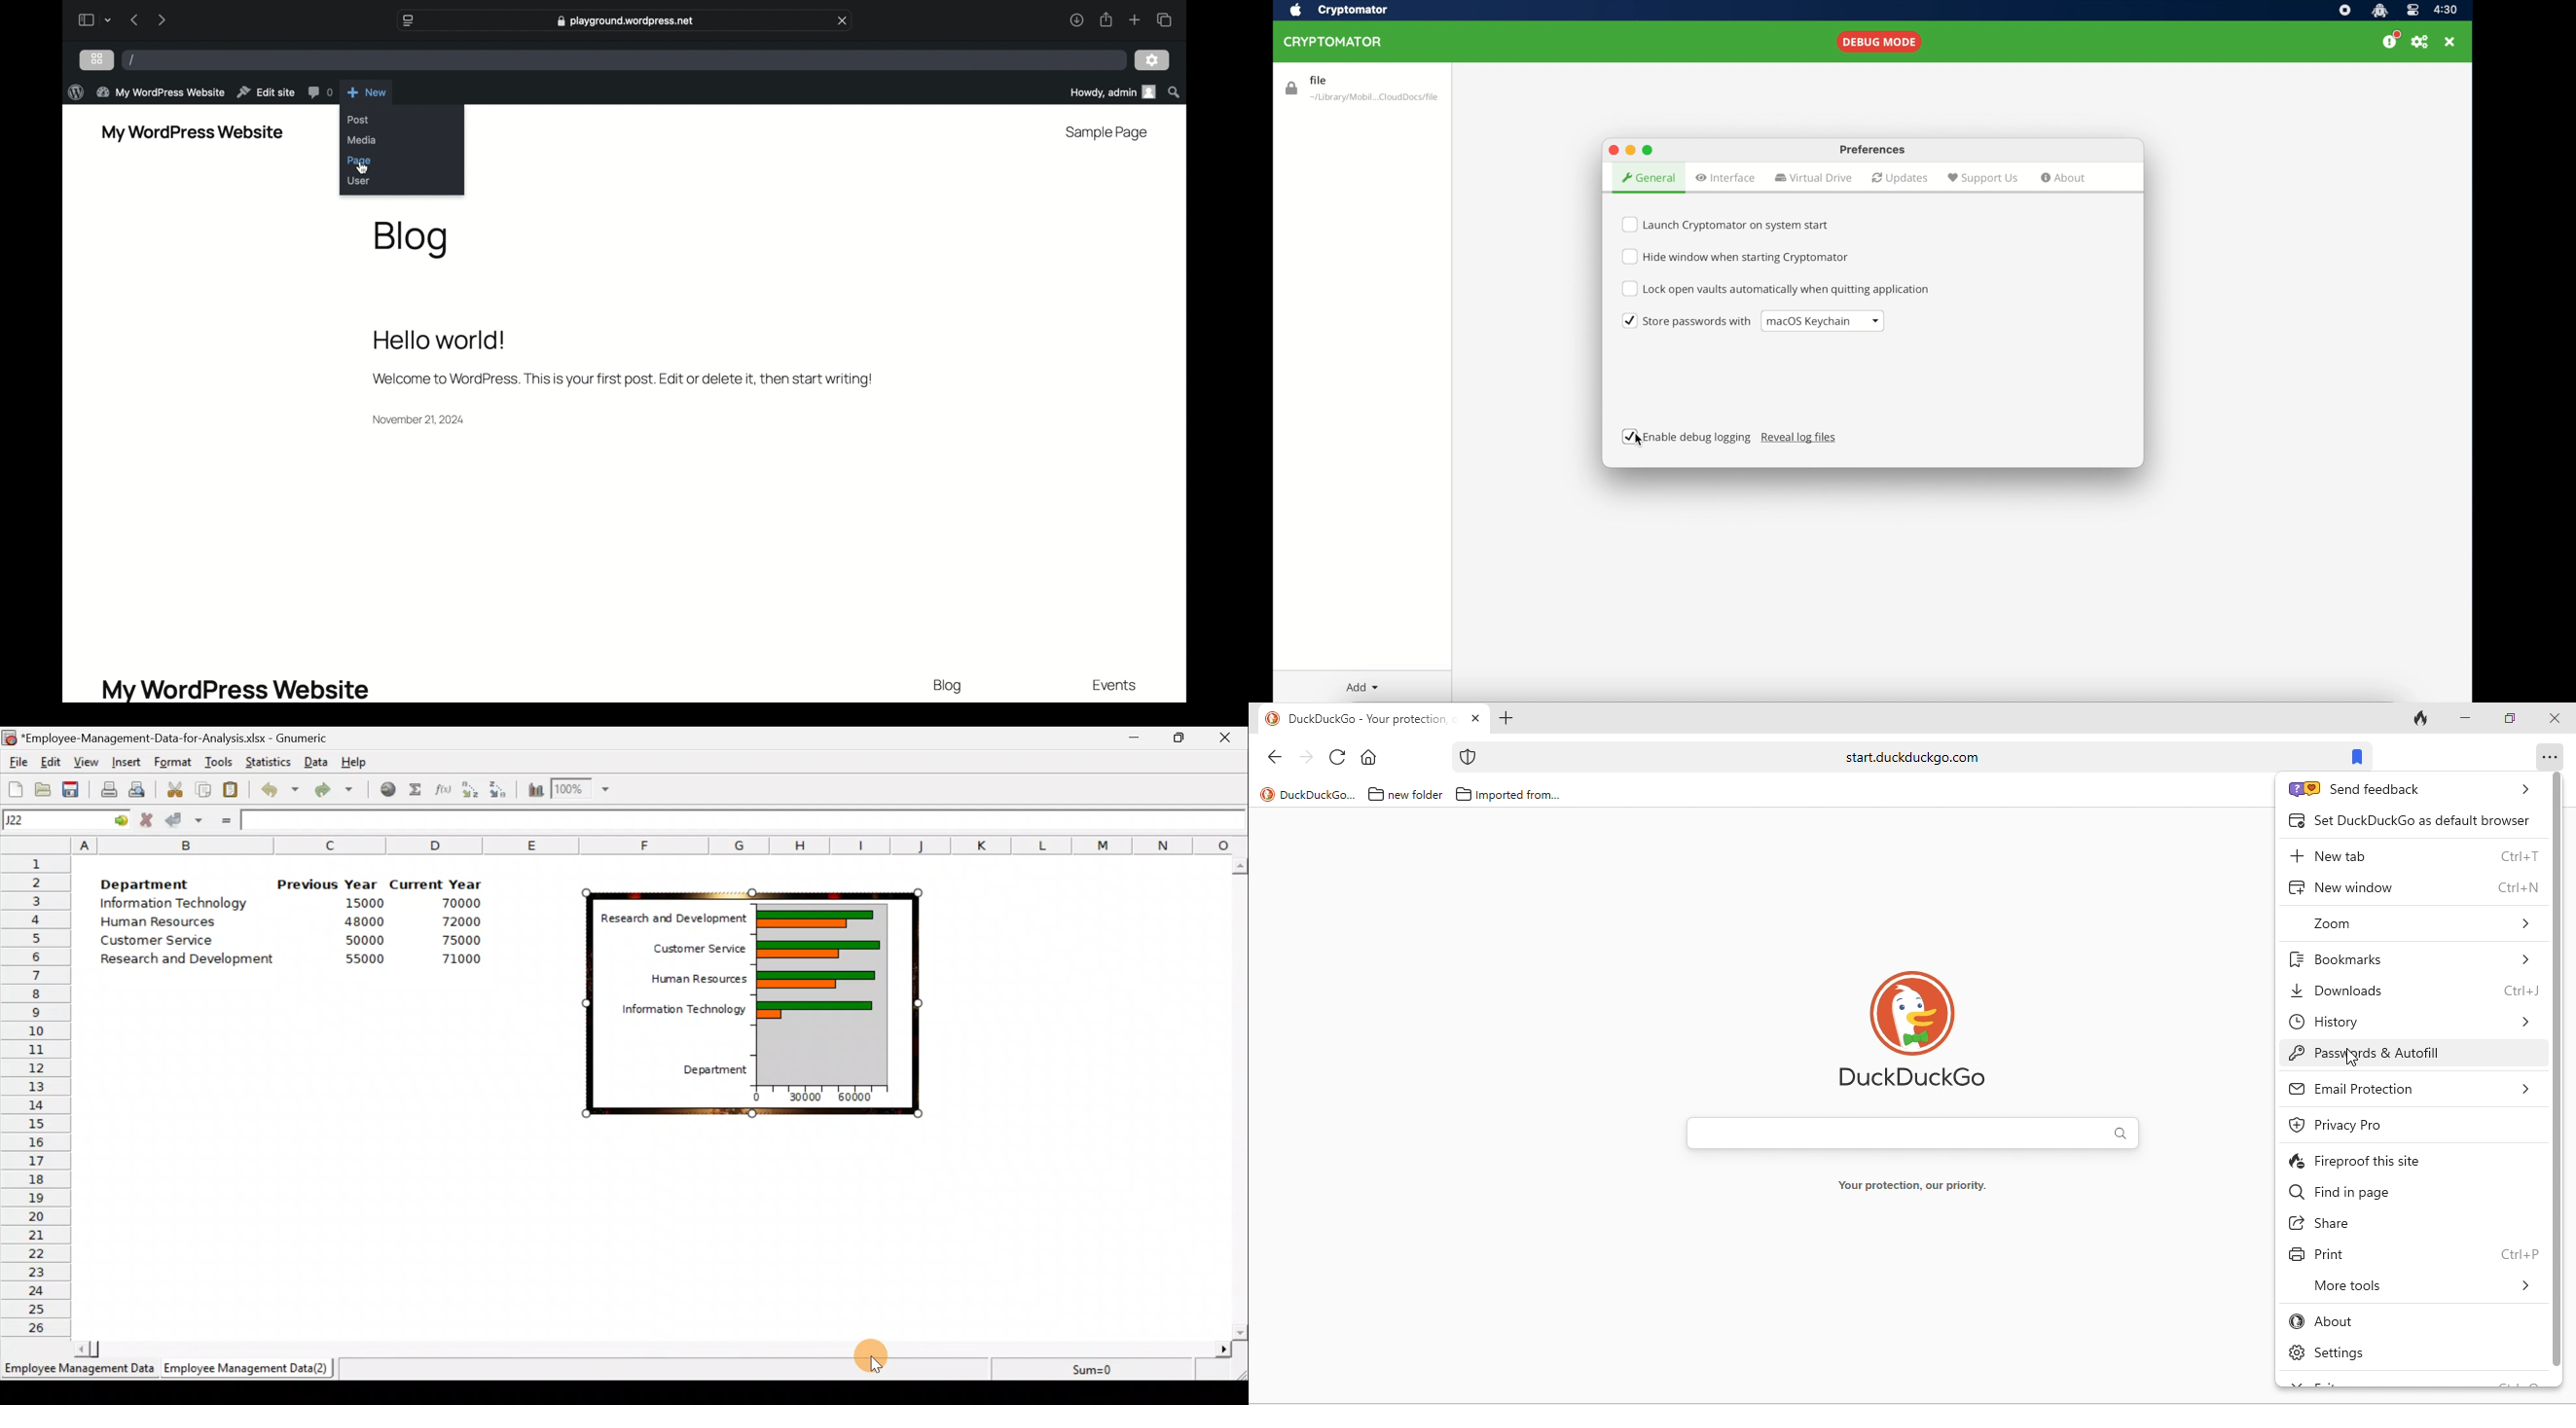 This screenshot has height=1428, width=2576. I want to click on 72000, so click(465, 920).